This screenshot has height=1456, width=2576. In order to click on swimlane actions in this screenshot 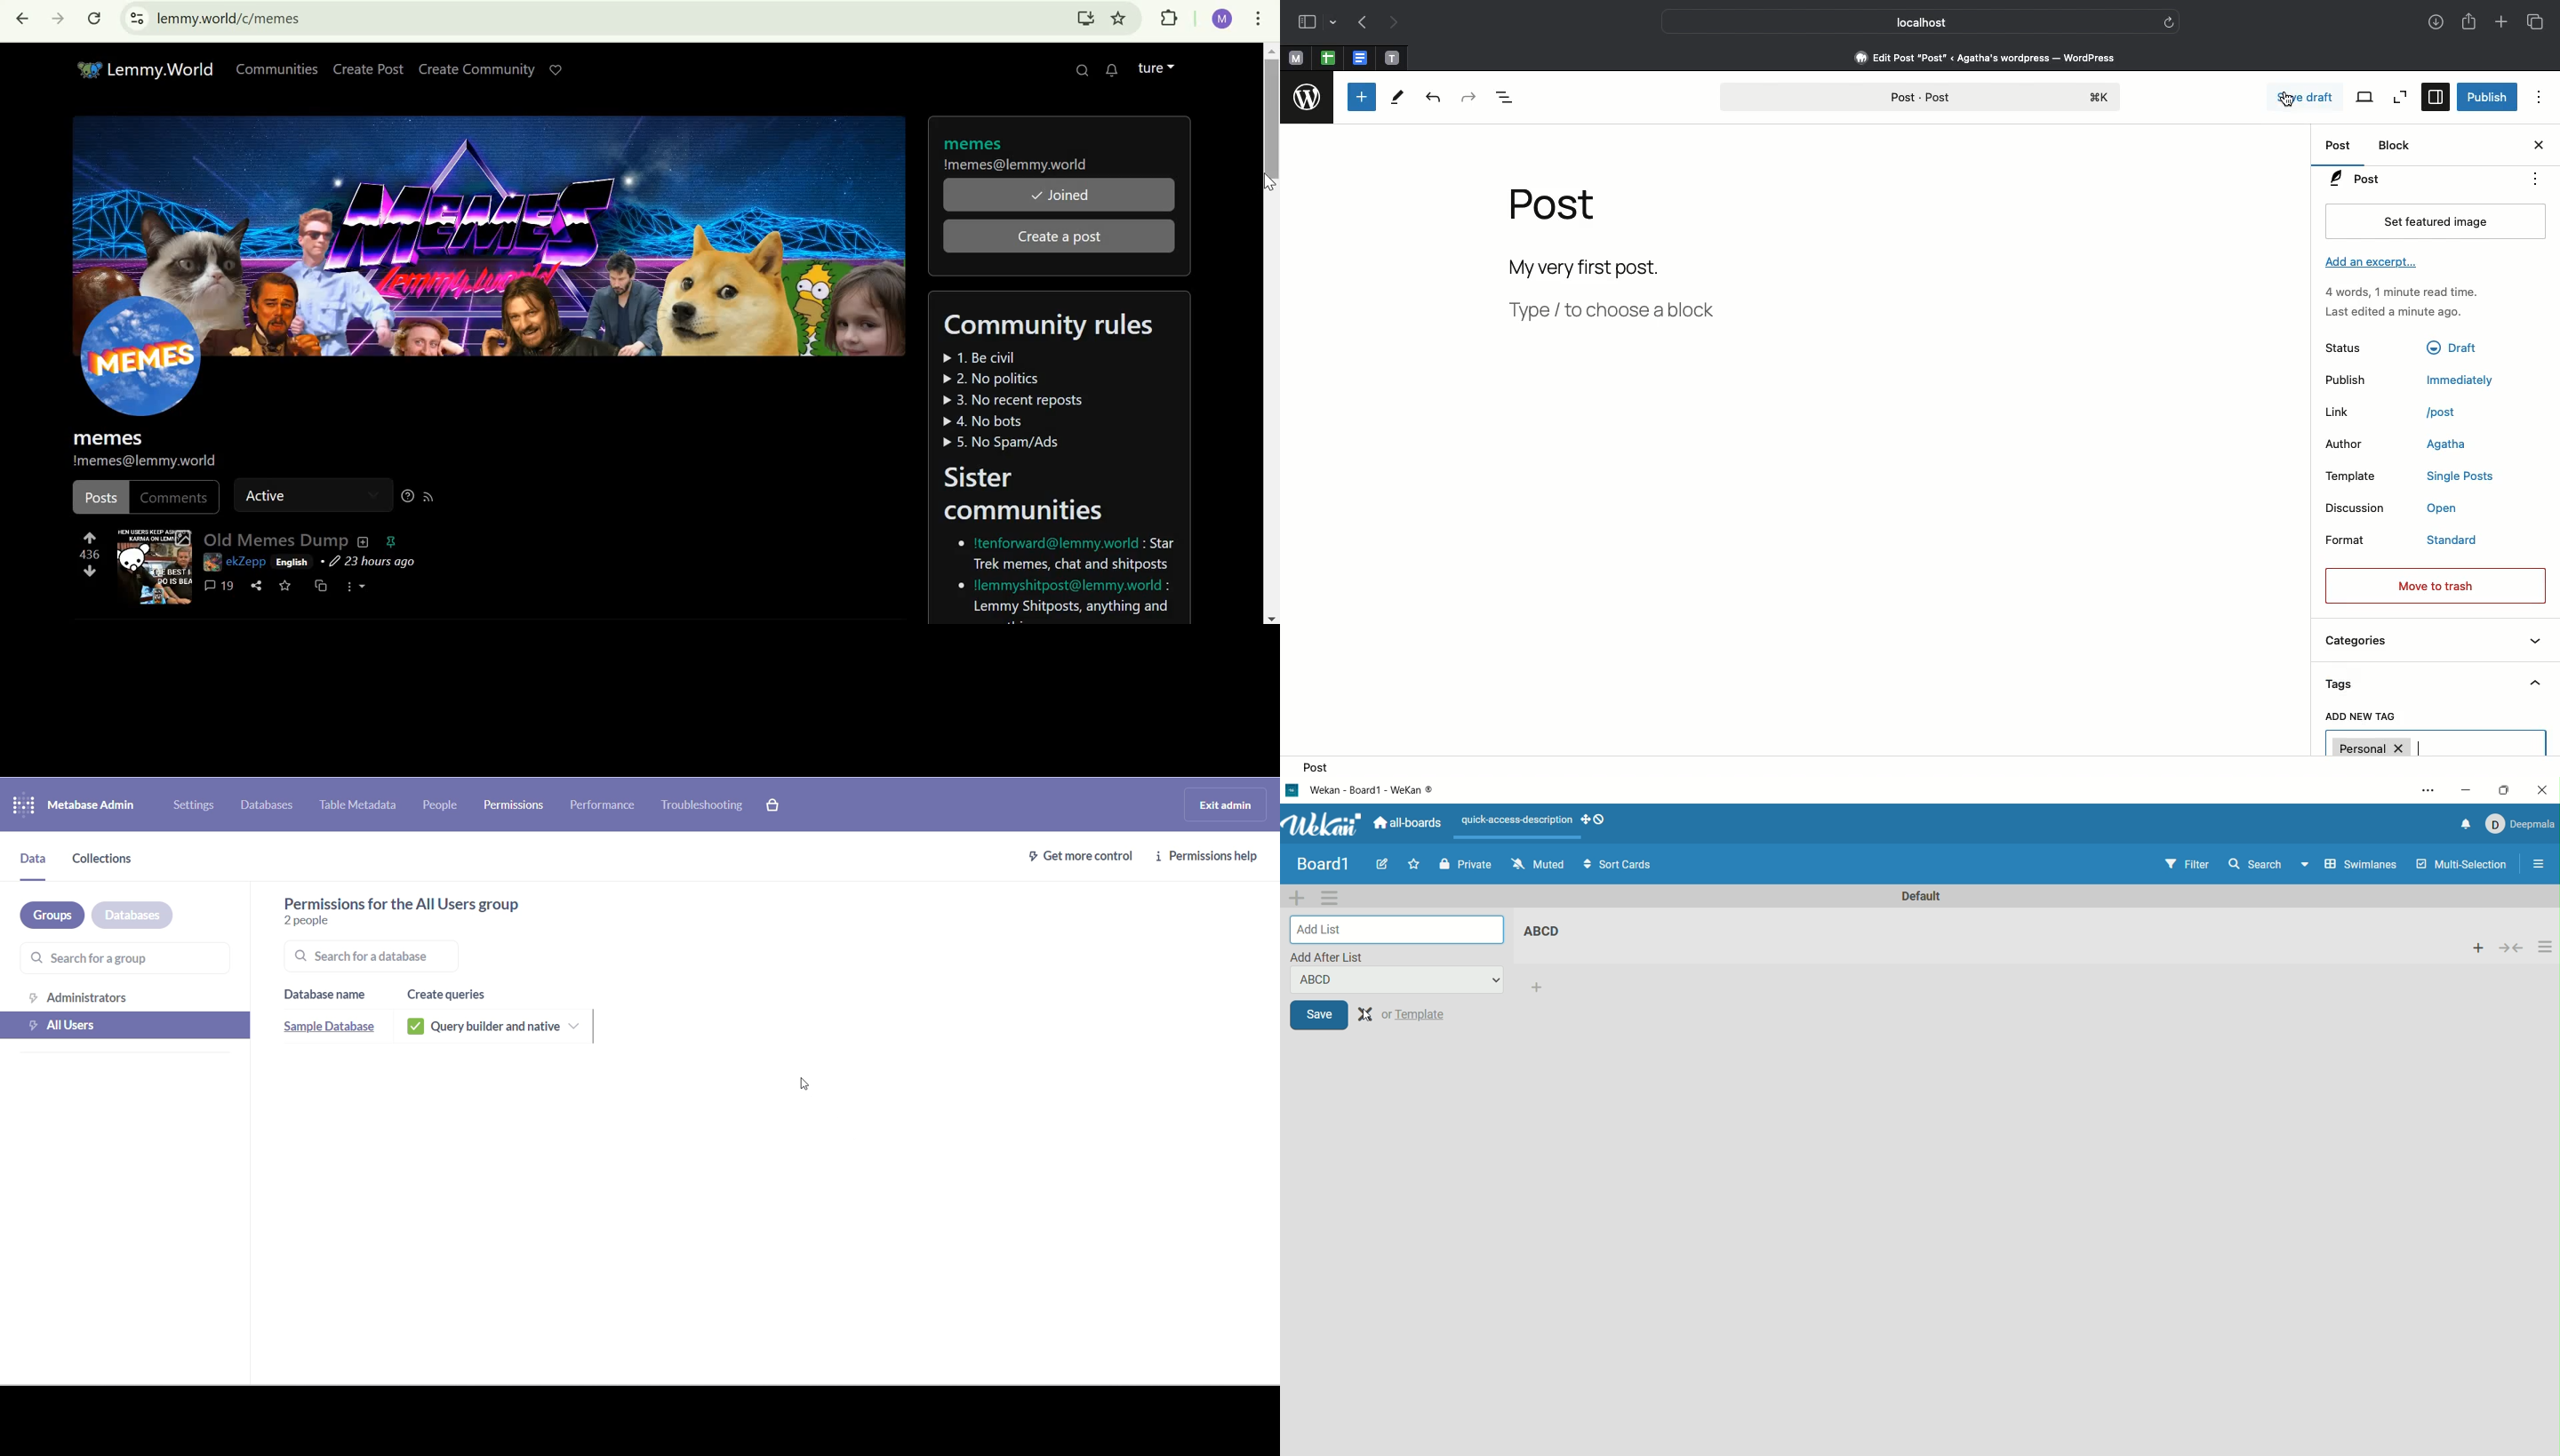, I will do `click(1330, 898)`.